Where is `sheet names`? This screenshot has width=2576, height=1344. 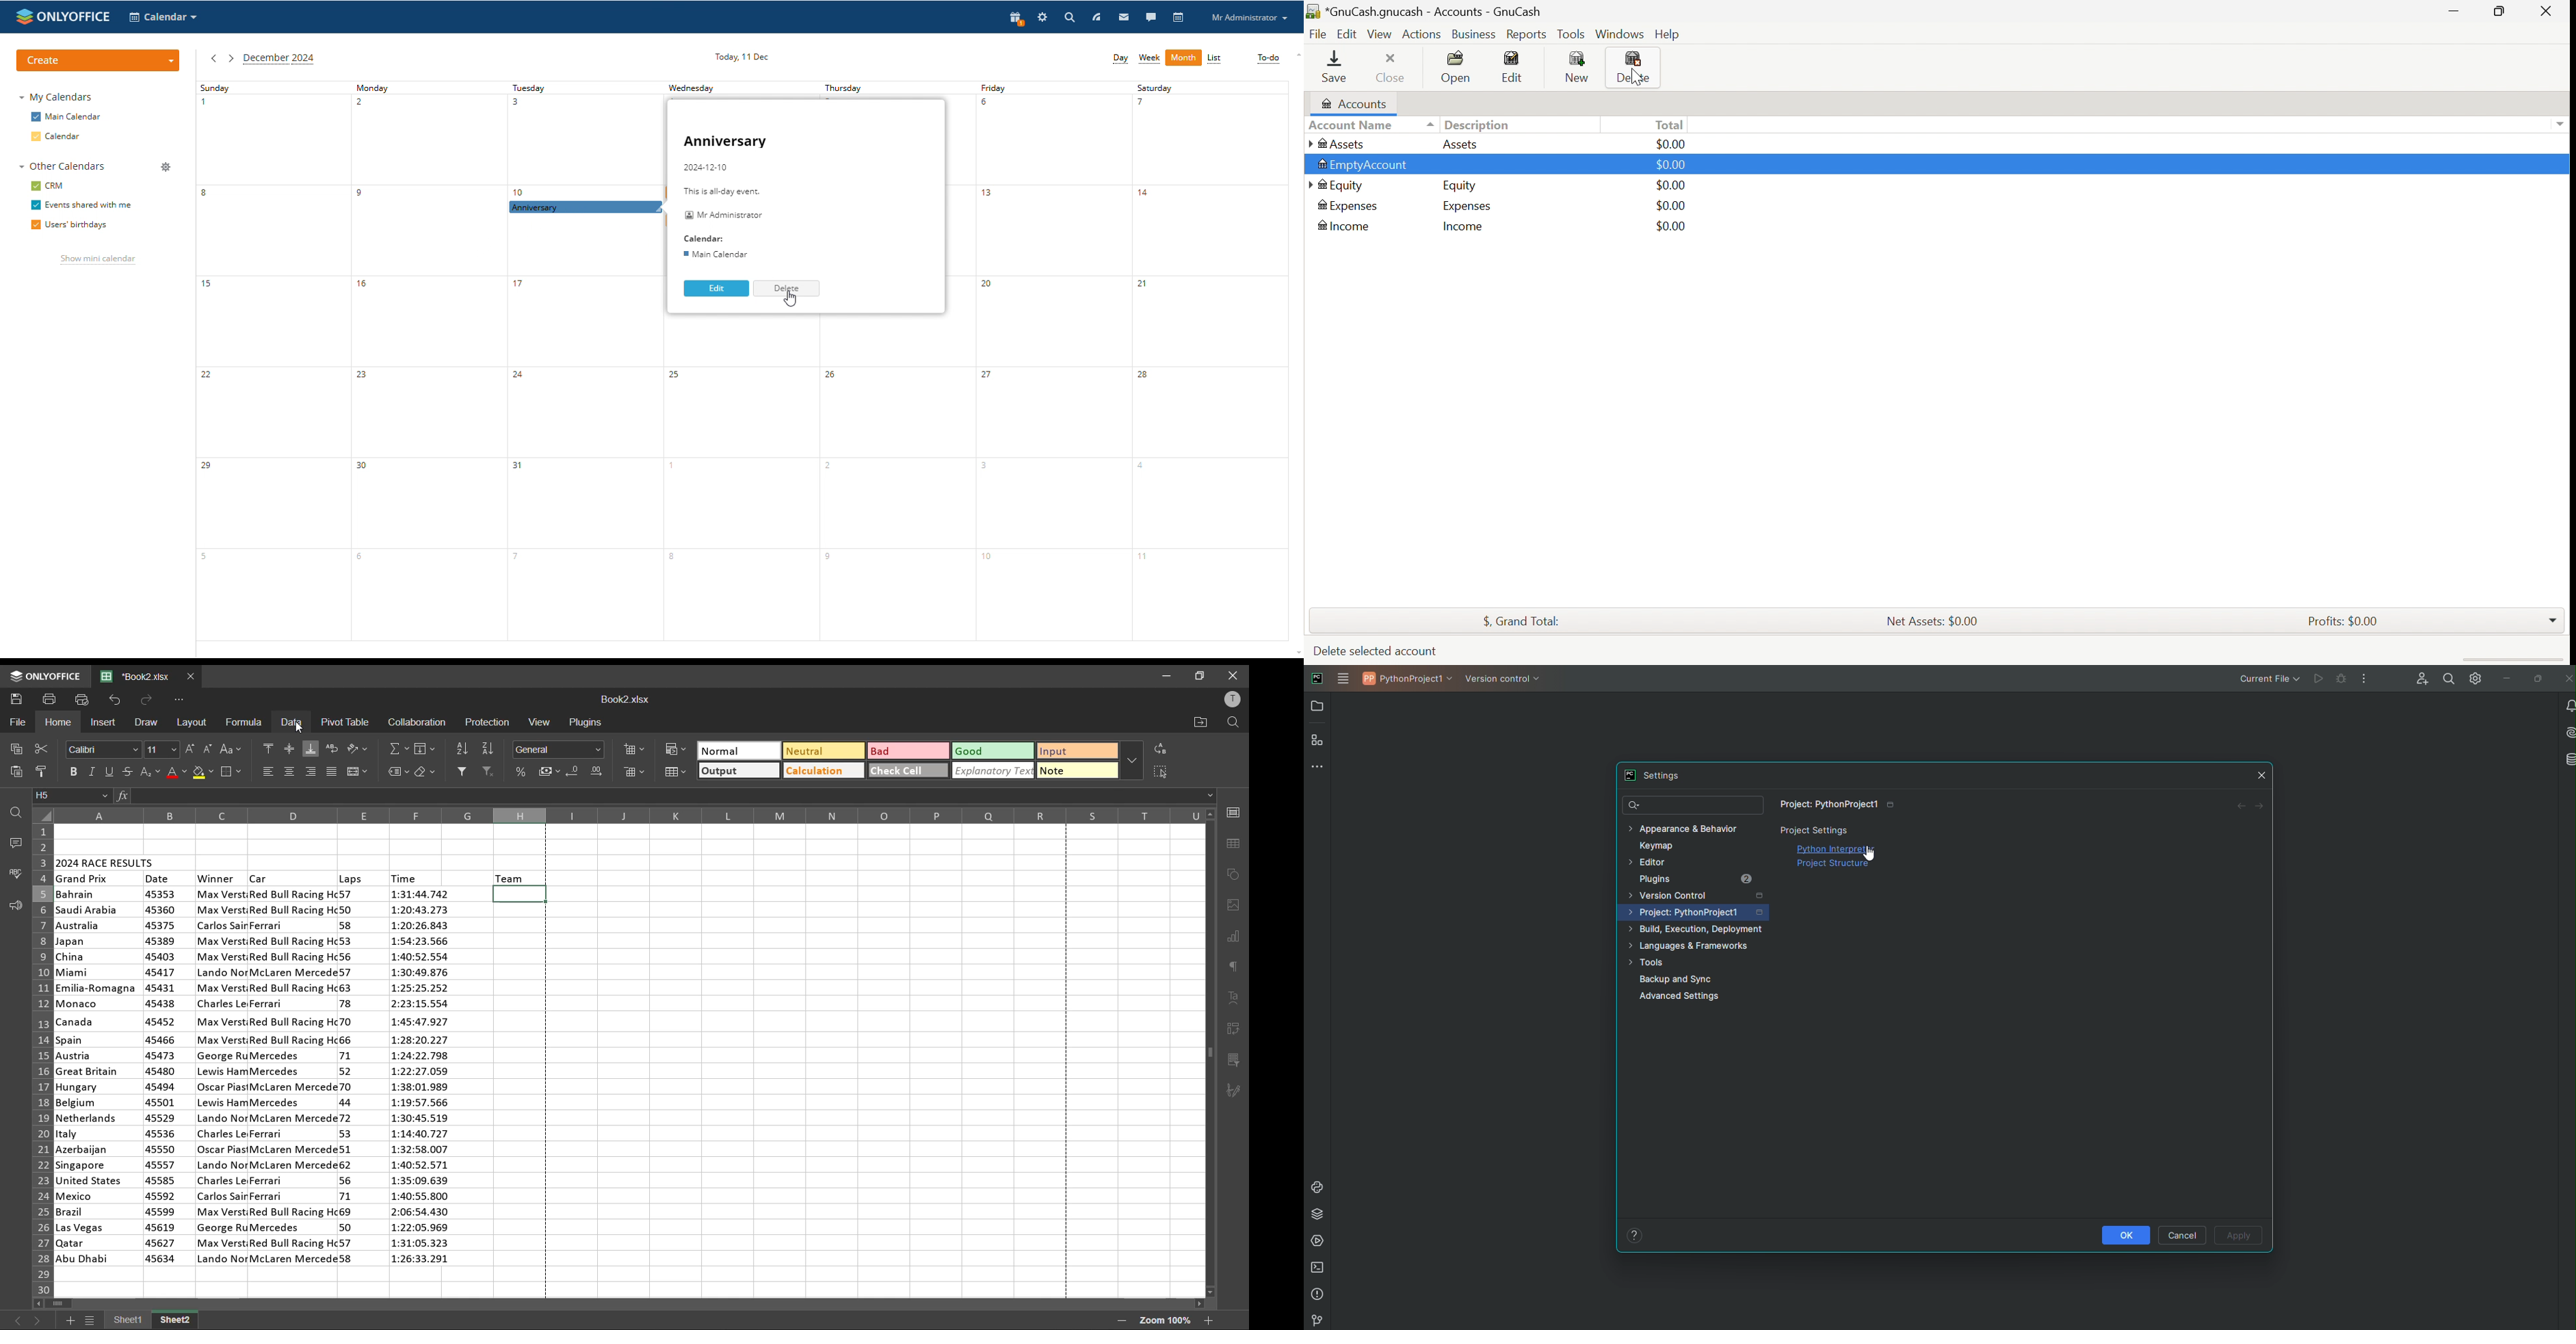
sheet names is located at coordinates (152, 1322).